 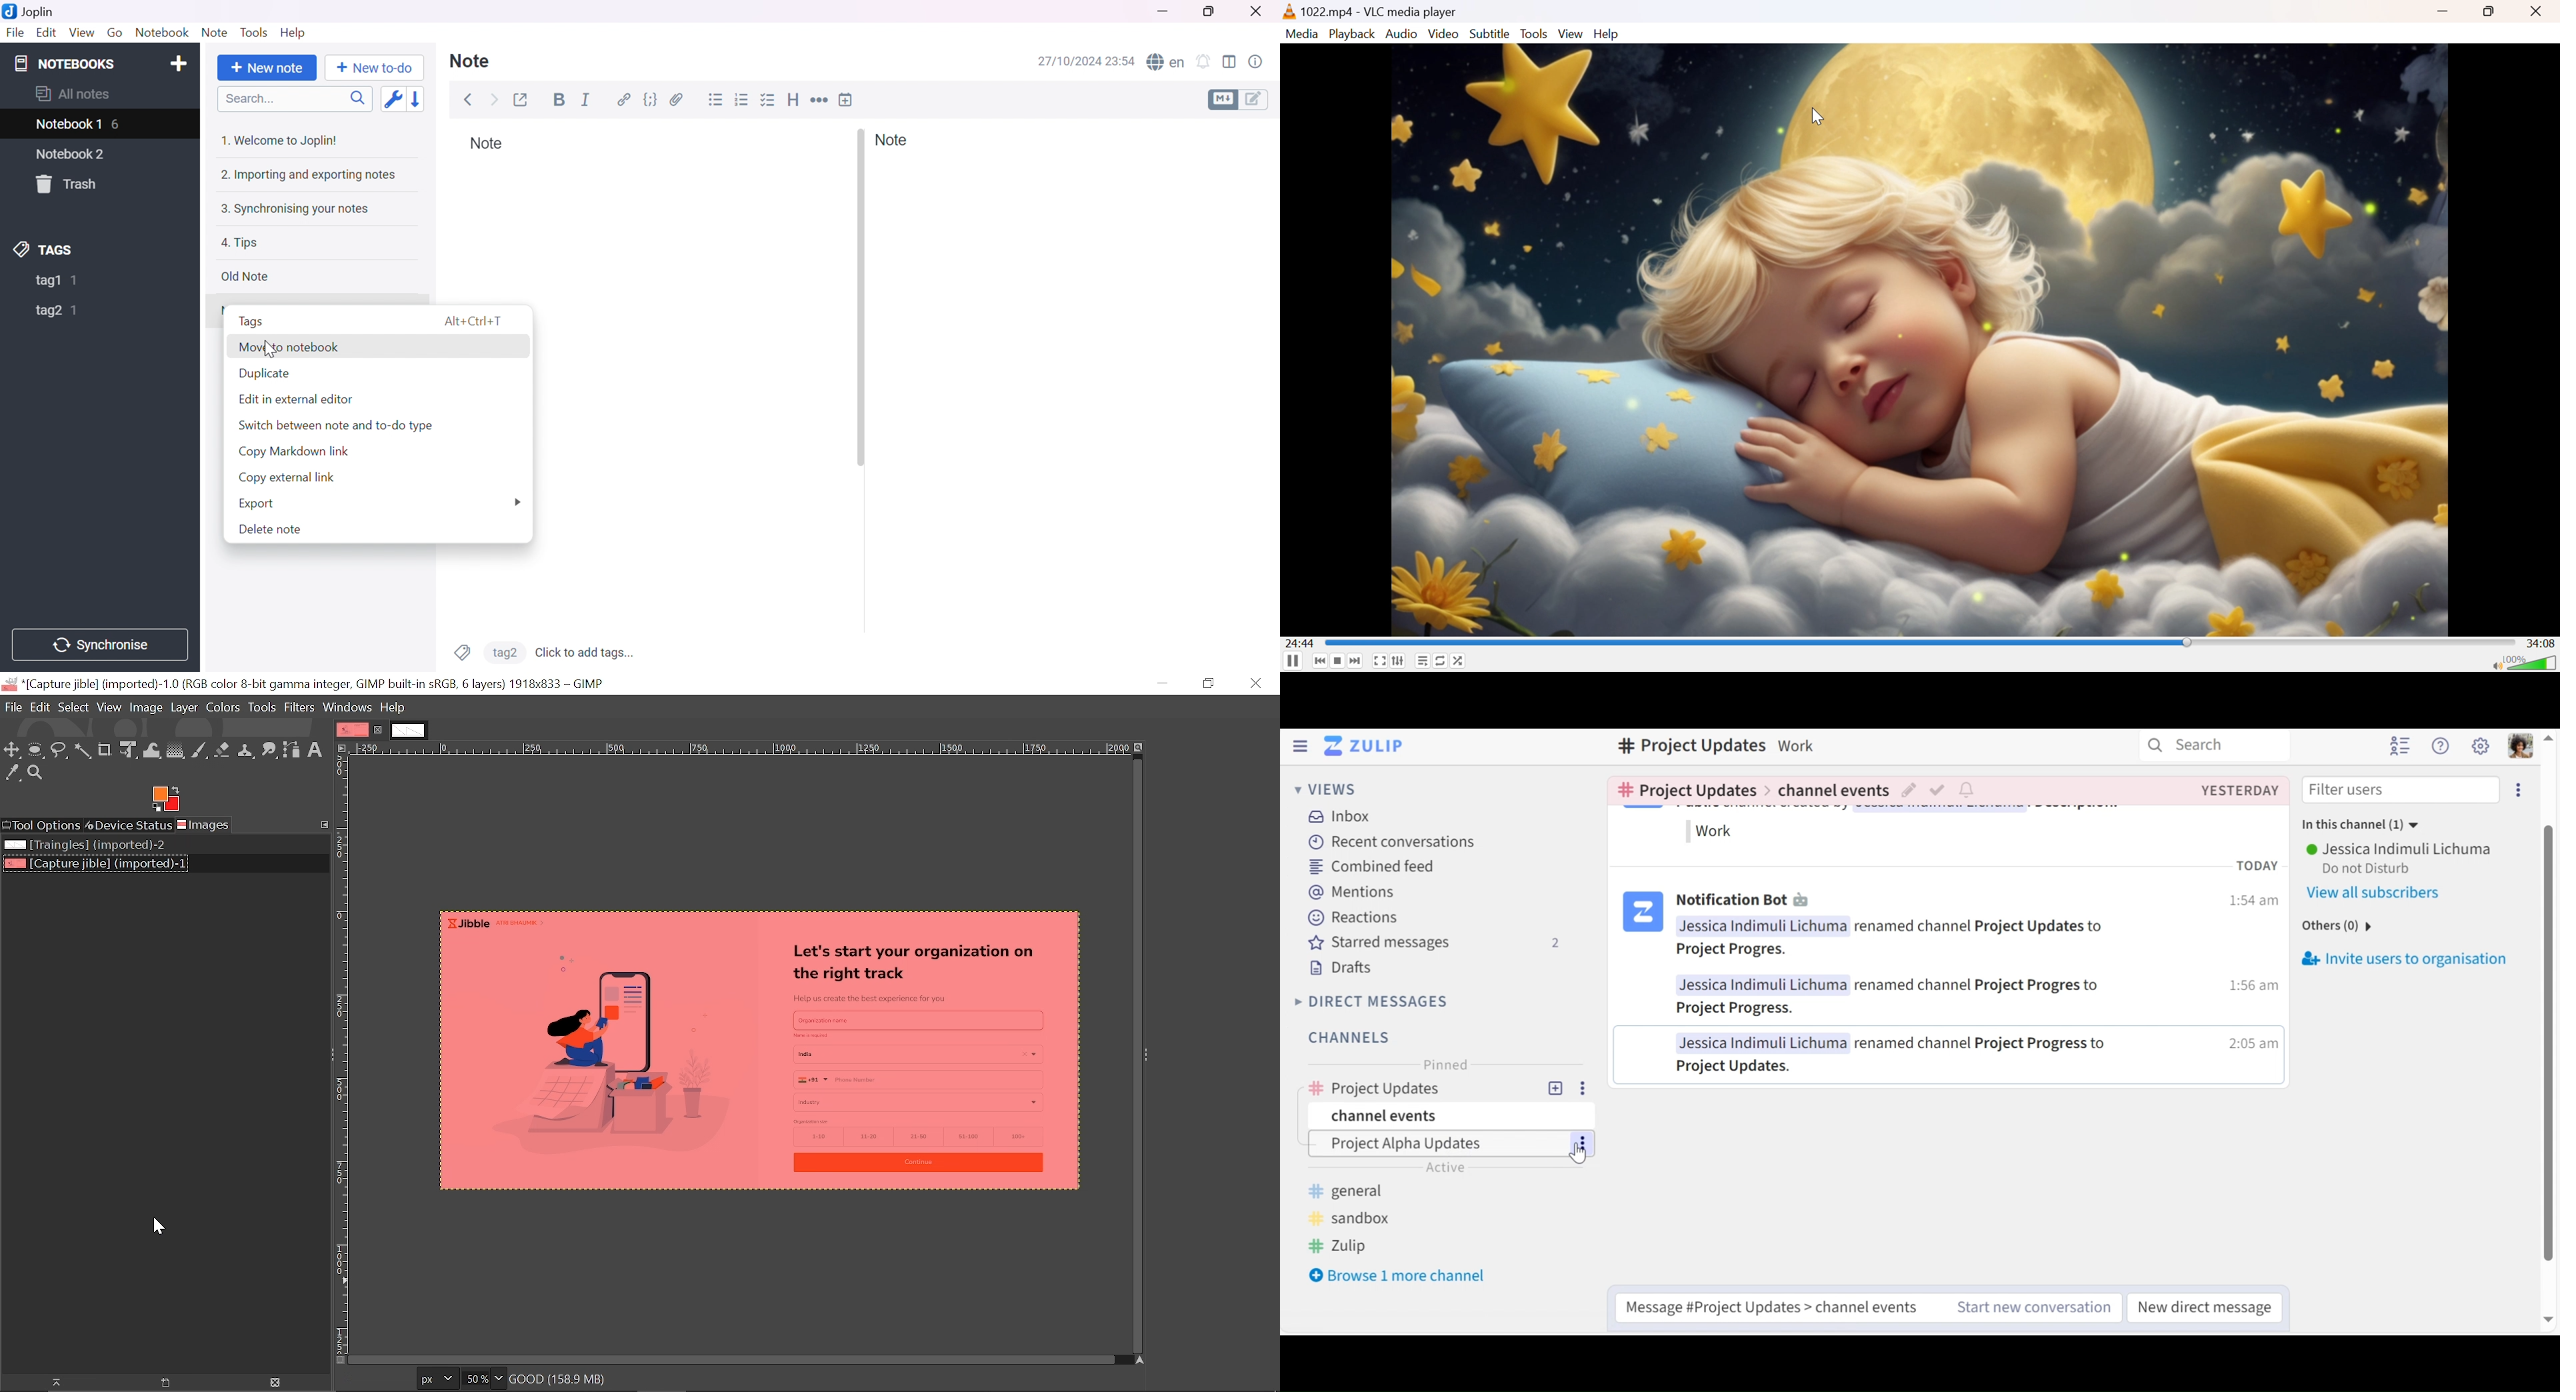 What do you see at coordinates (48, 1382) in the screenshot?
I see `Raise this image display` at bounding box center [48, 1382].